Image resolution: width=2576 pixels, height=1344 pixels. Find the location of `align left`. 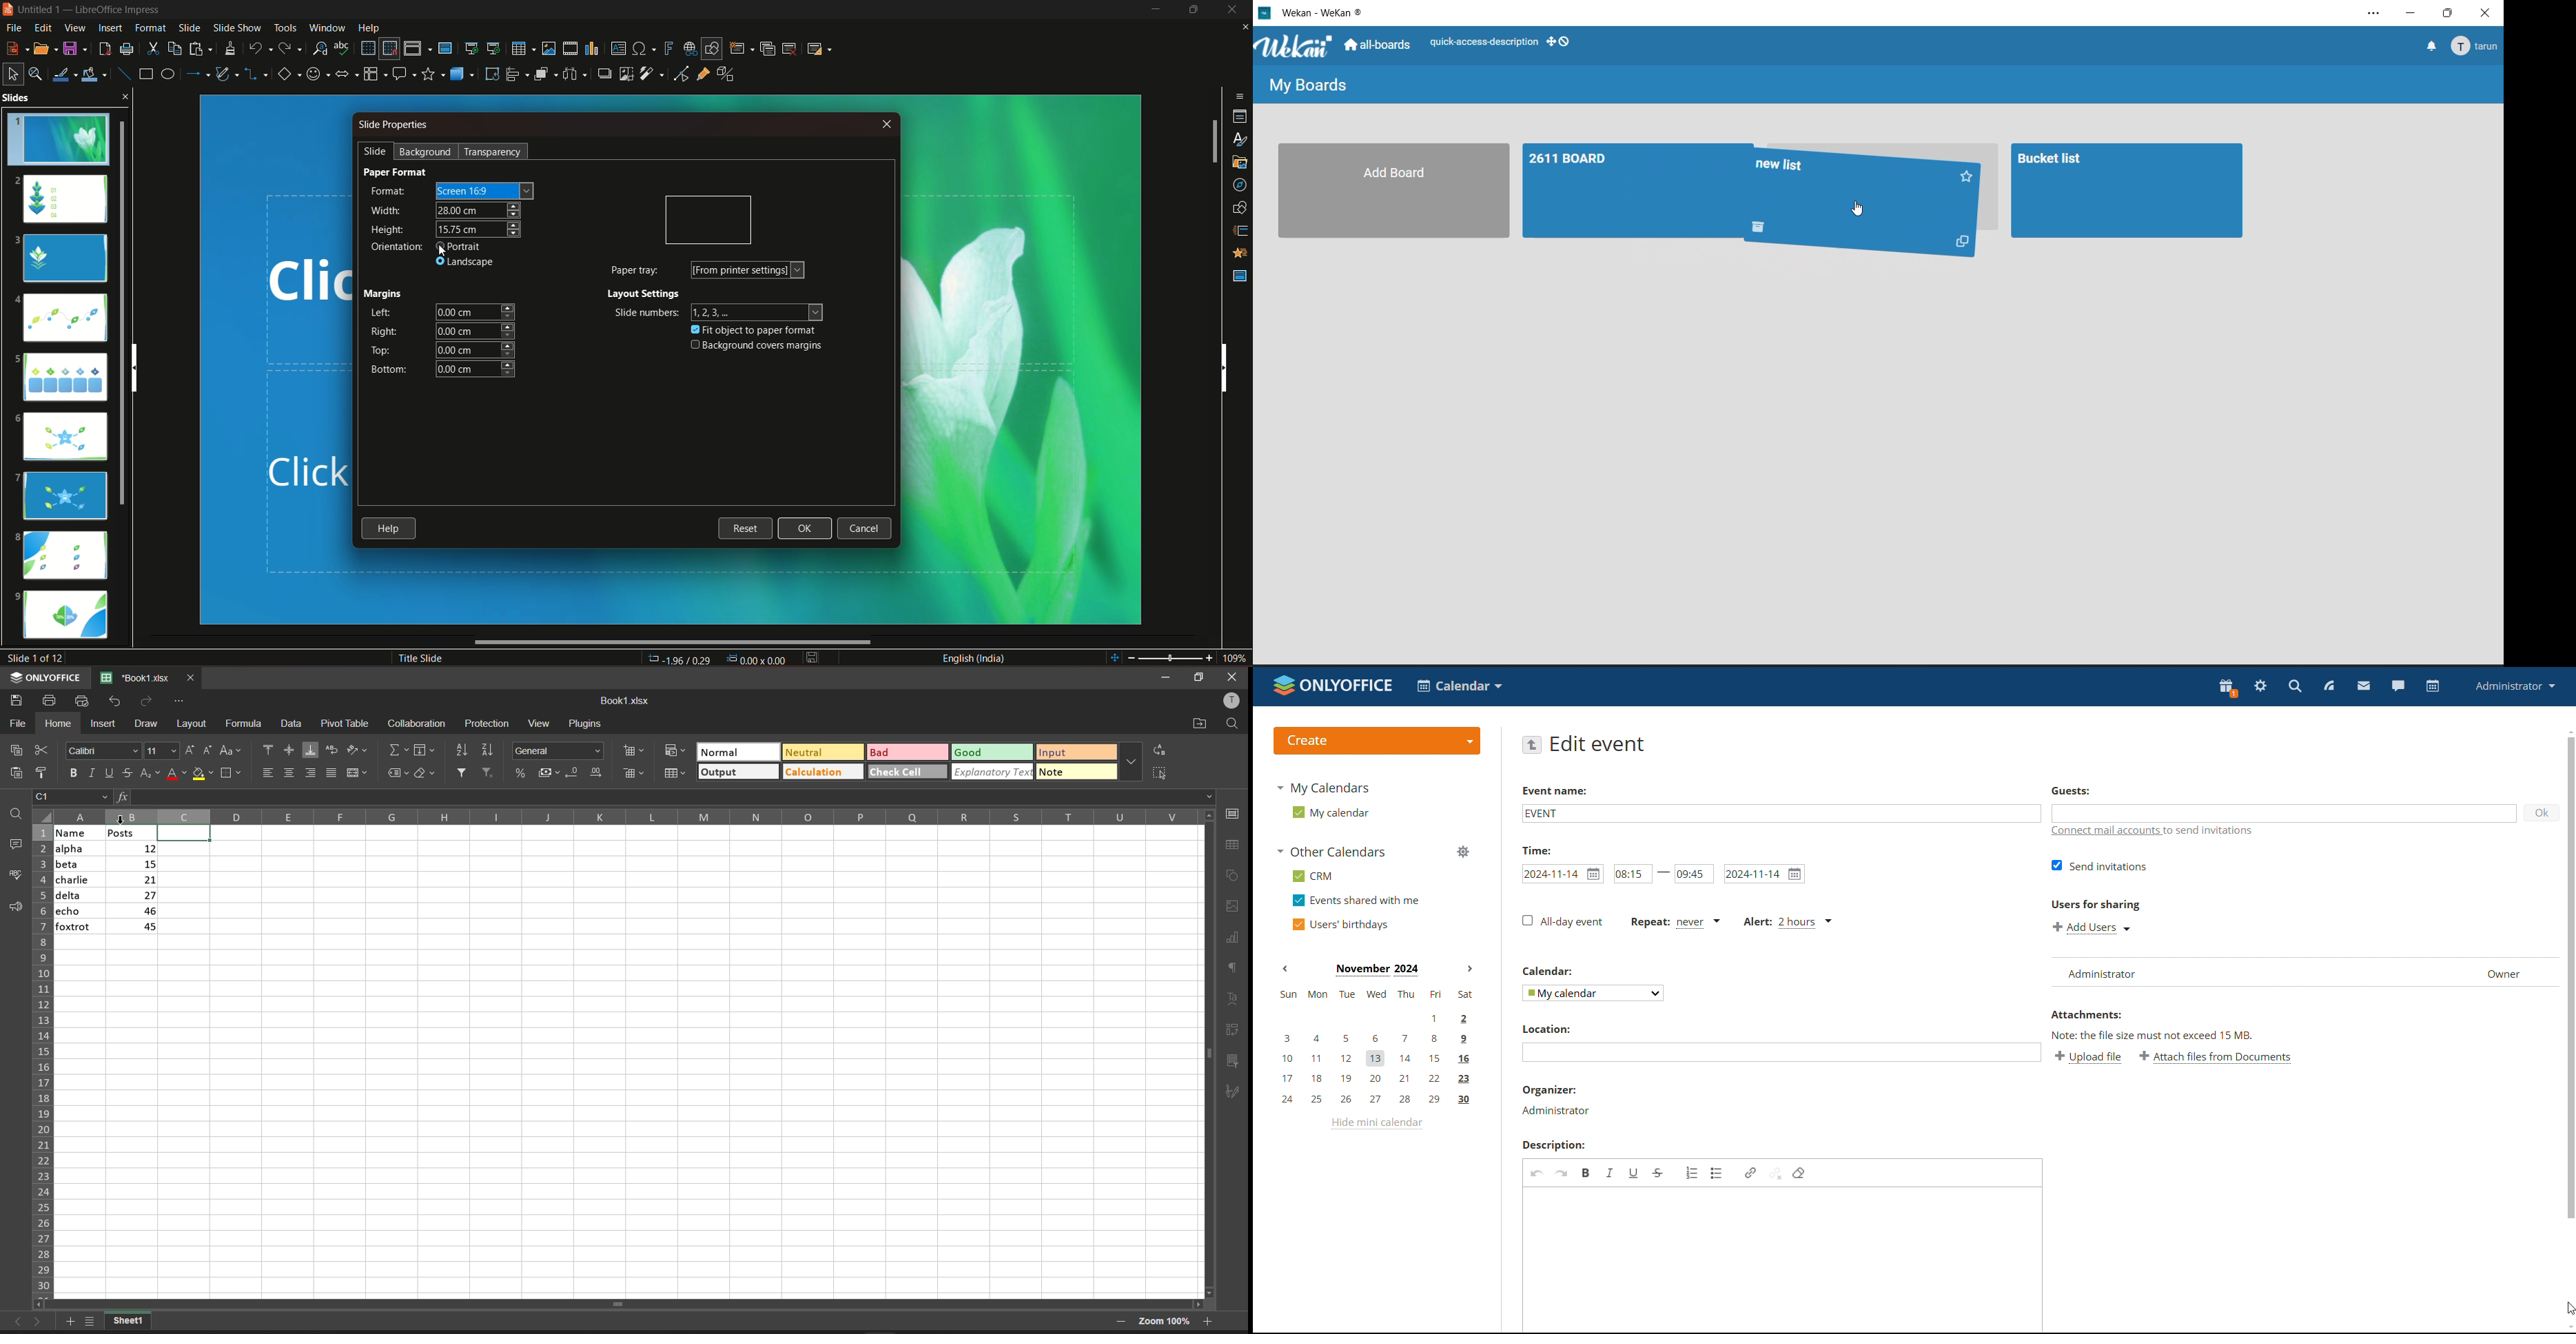

align left is located at coordinates (266, 772).